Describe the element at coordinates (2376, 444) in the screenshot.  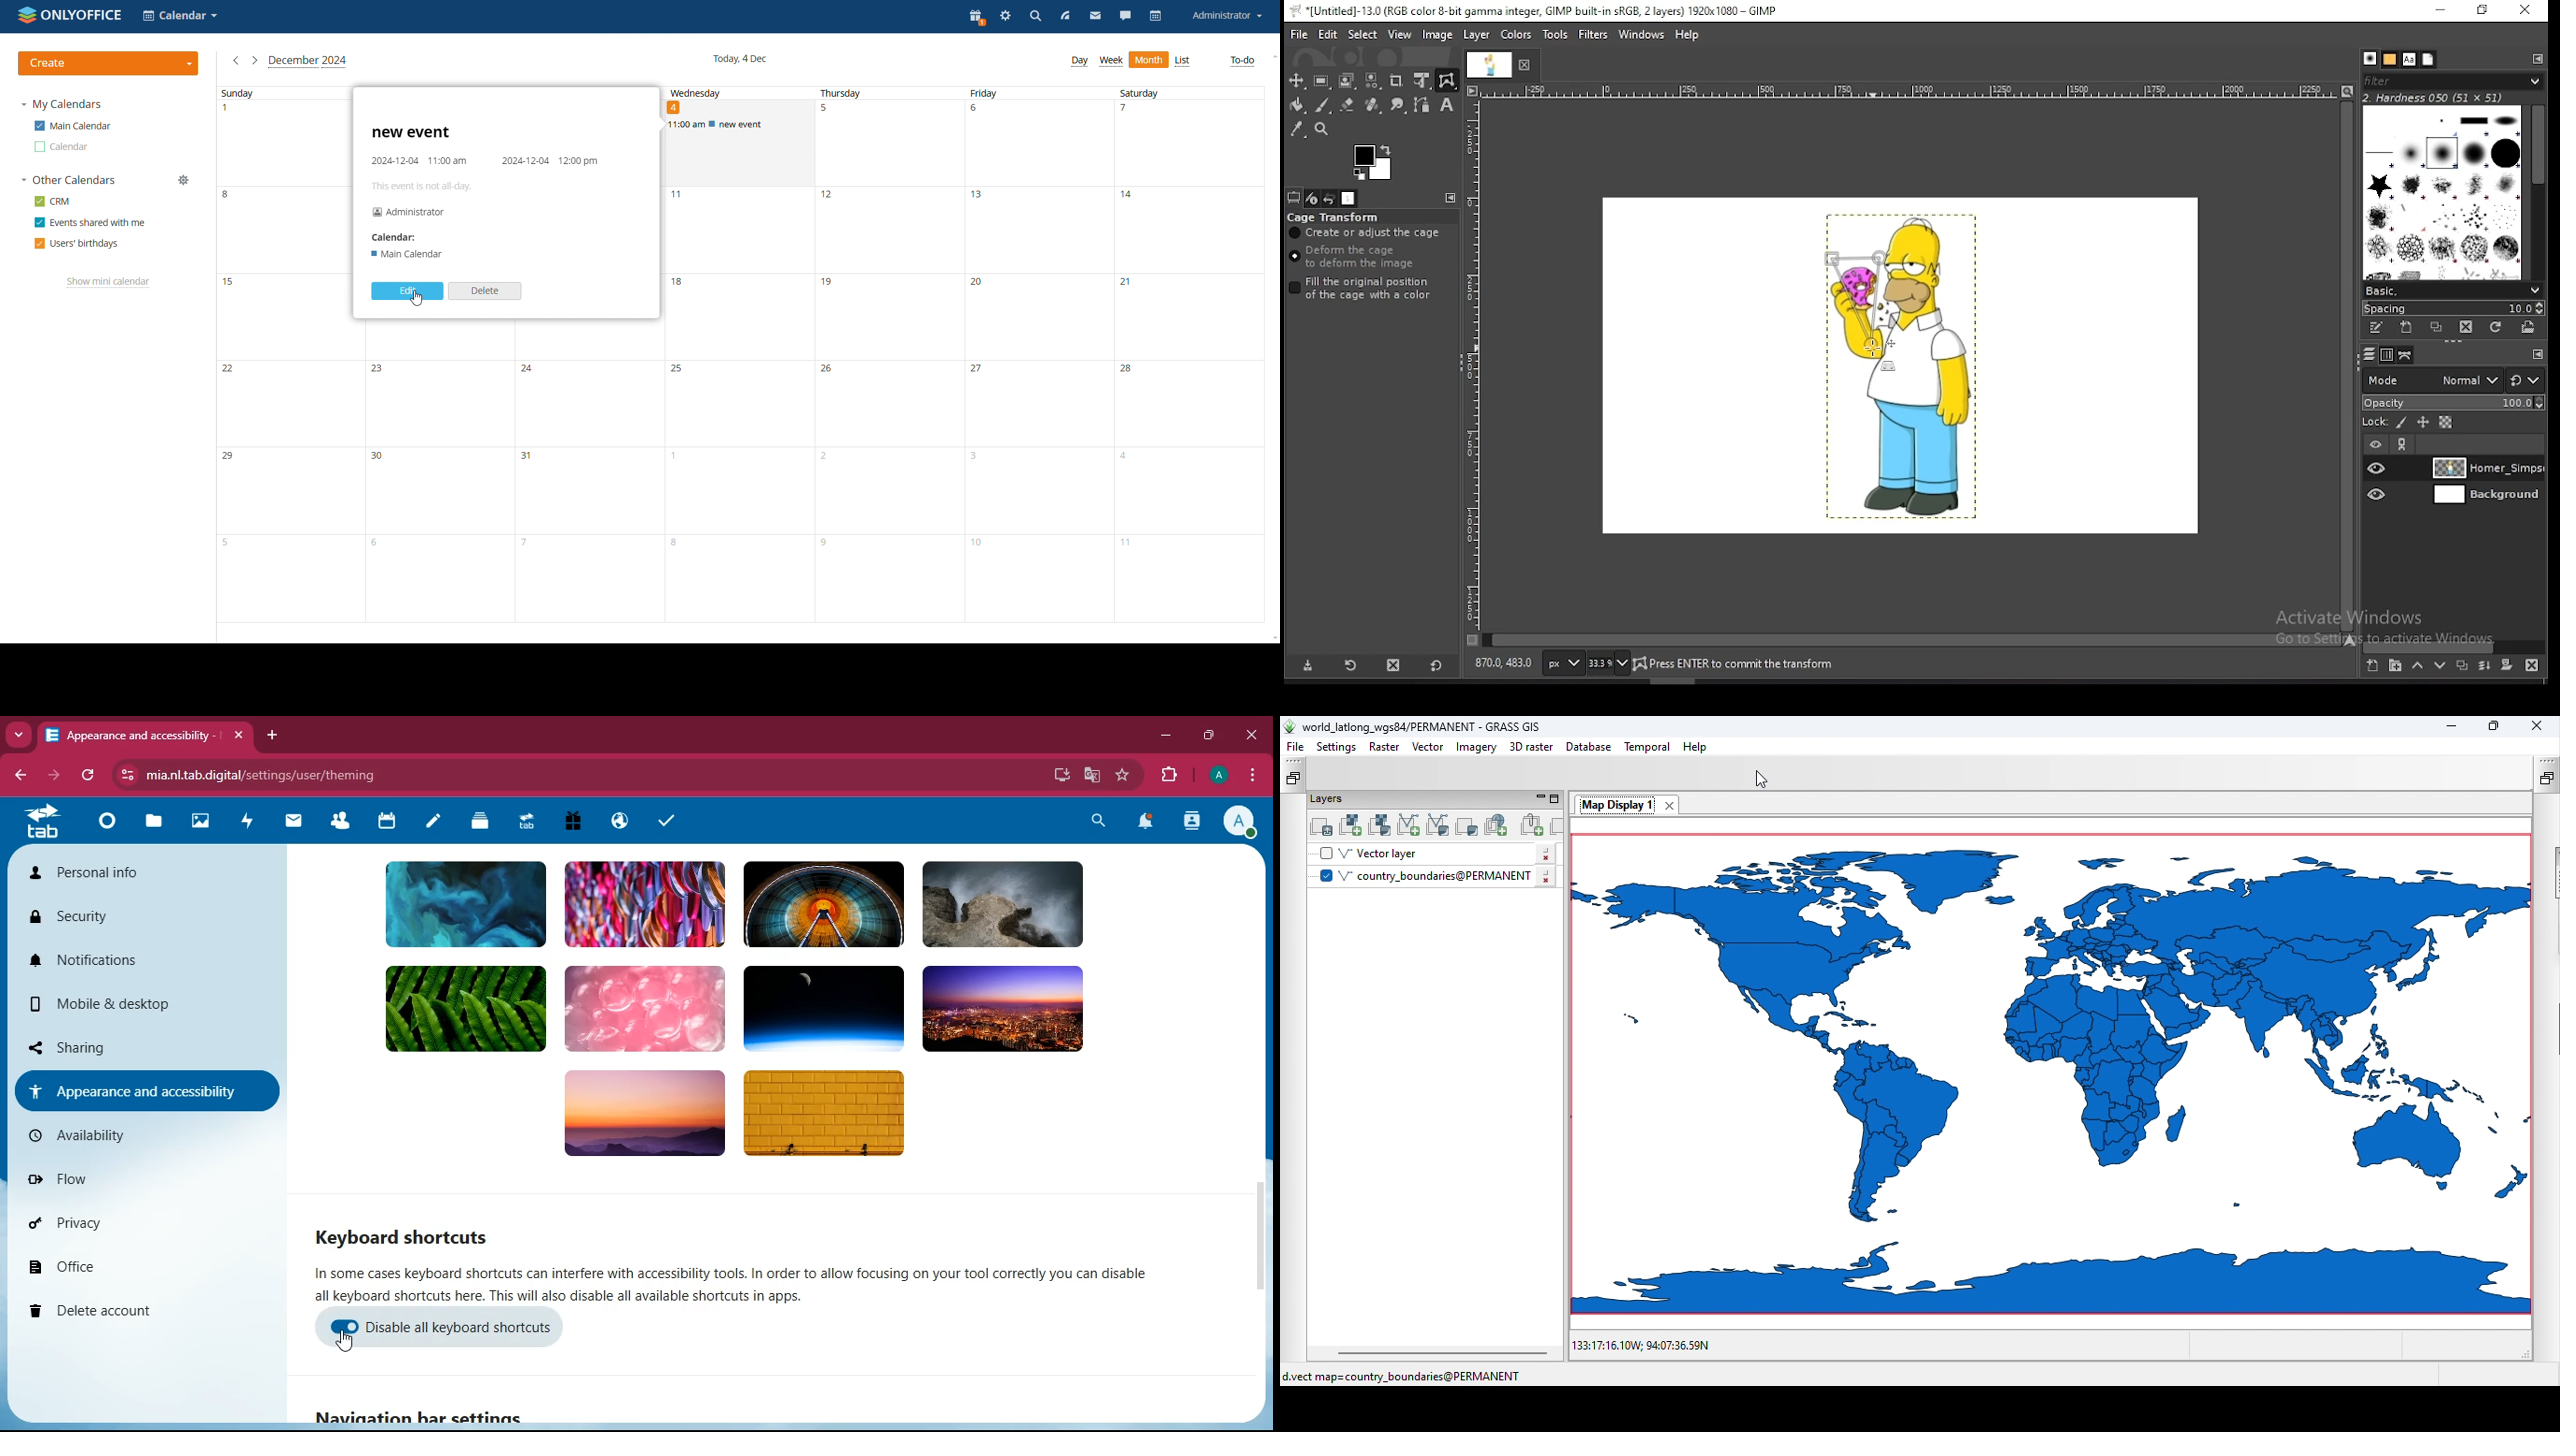
I see `layer on/off` at that location.